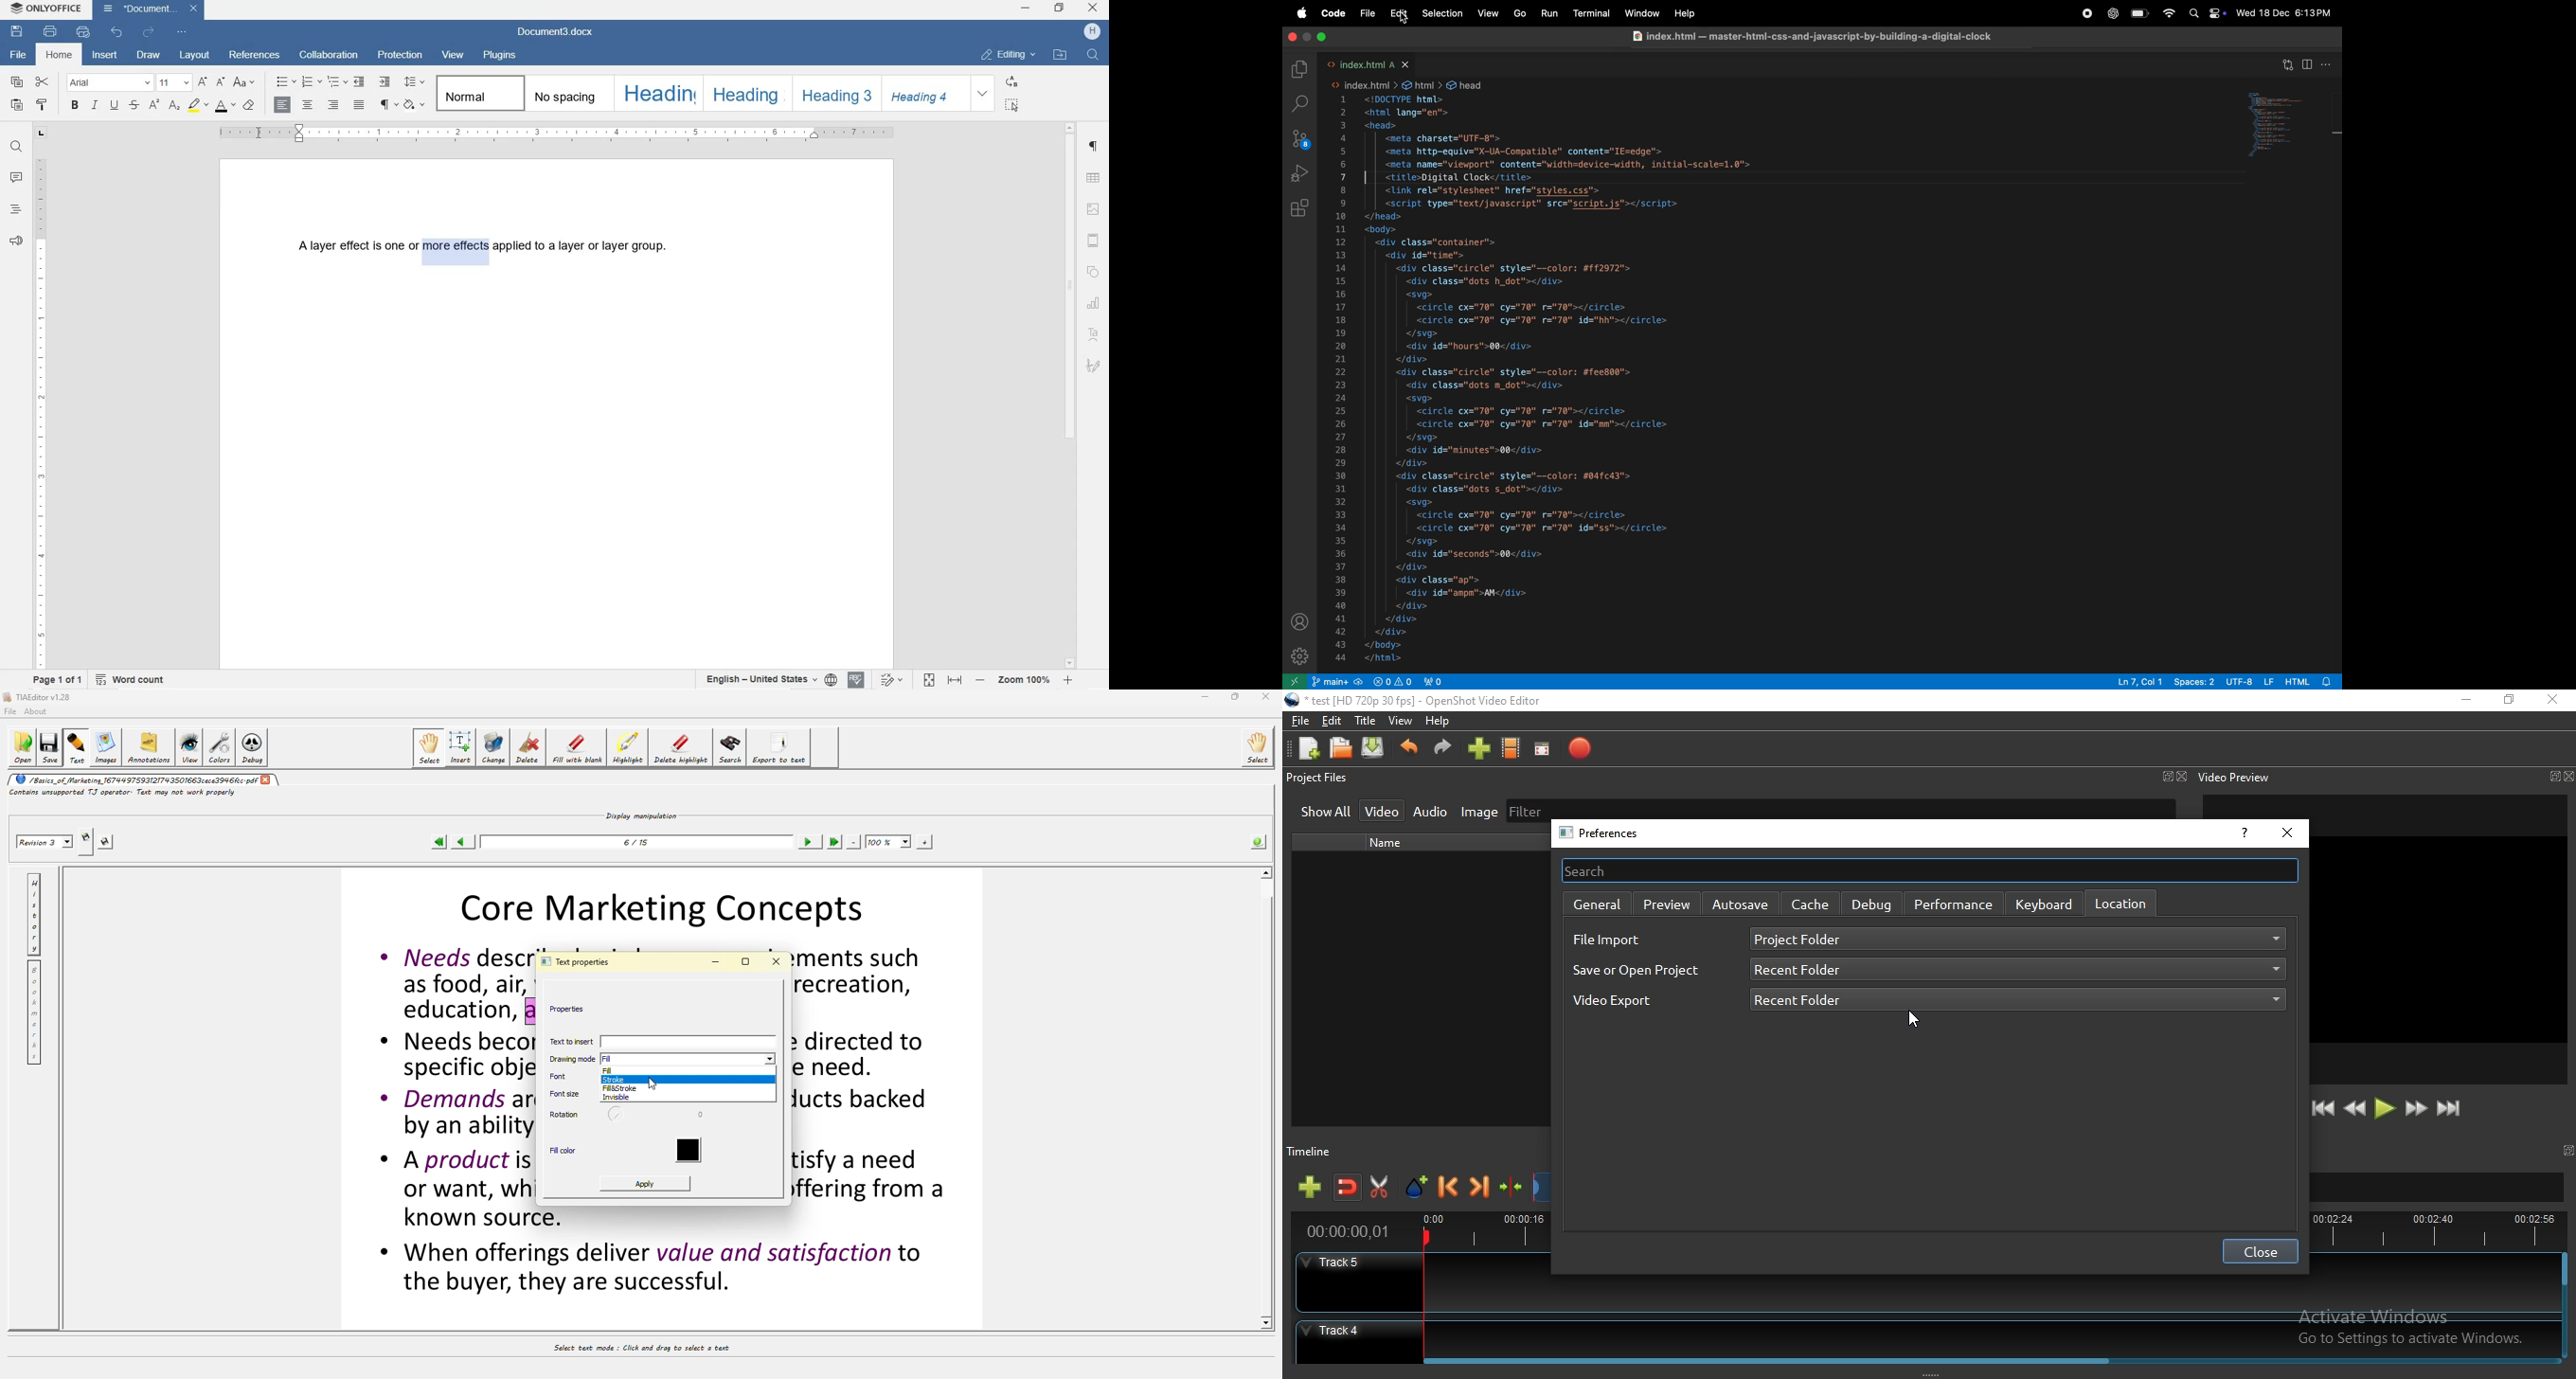 Image resolution: width=2576 pixels, height=1400 pixels. What do you see at coordinates (96, 106) in the screenshot?
I see `ITALIC` at bounding box center [96, 106].